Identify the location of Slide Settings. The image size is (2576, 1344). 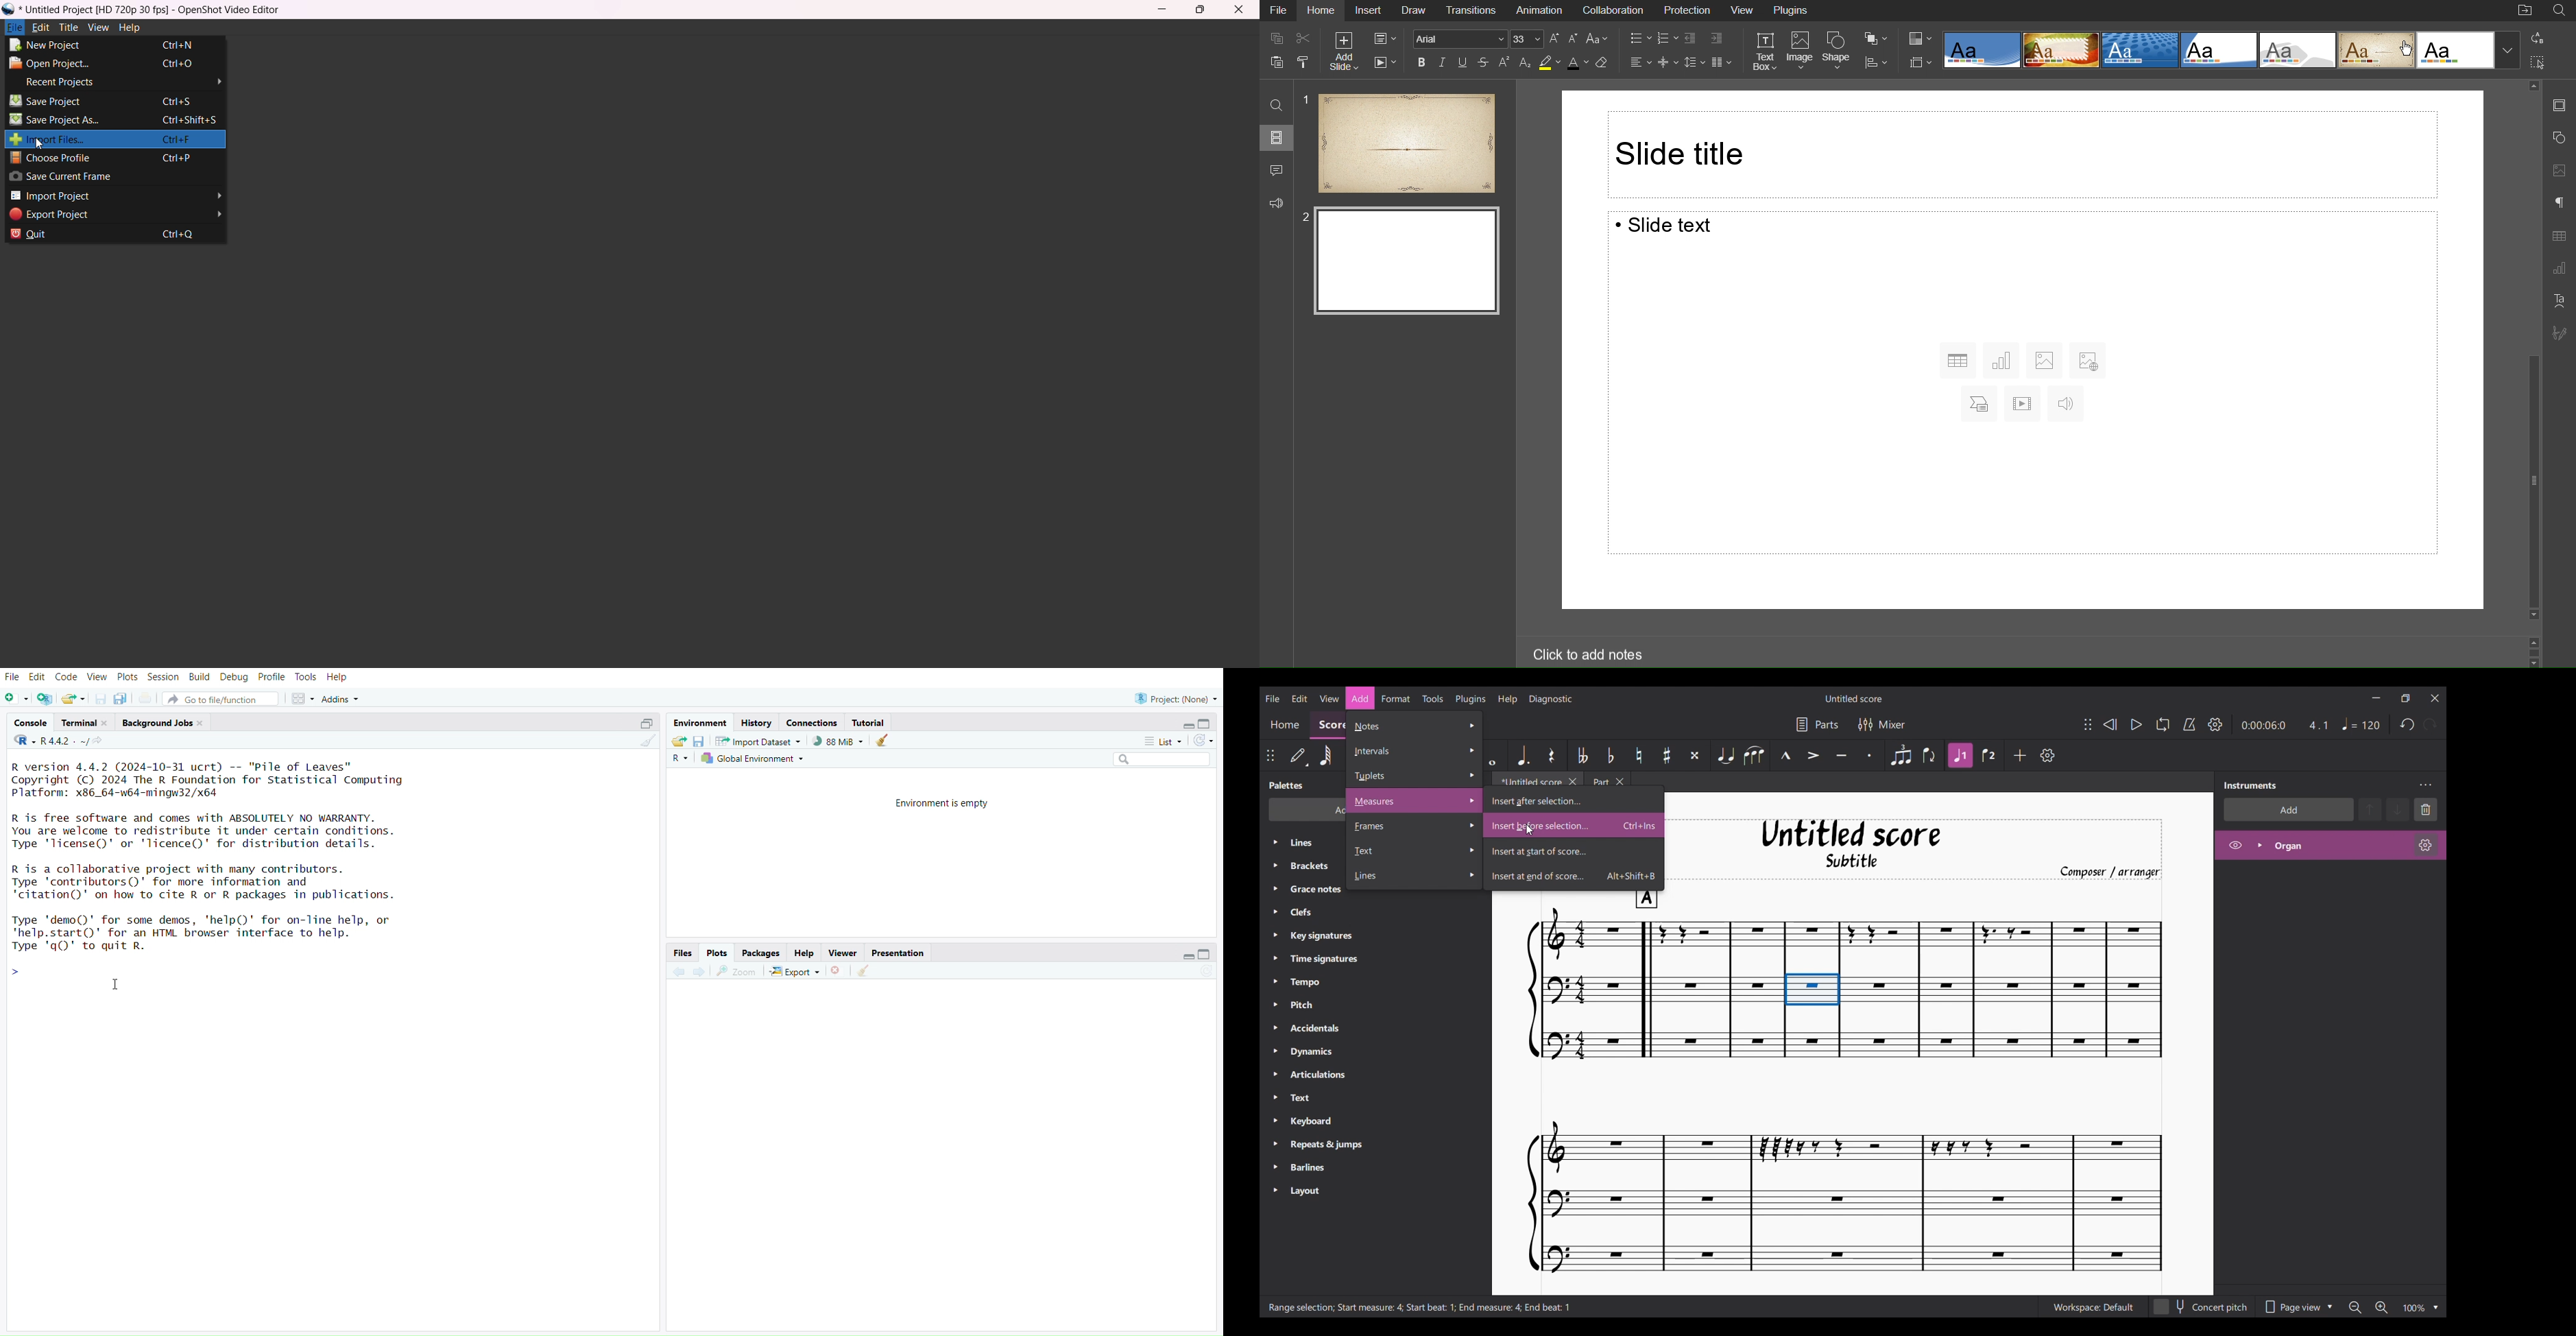
(1921, 62).